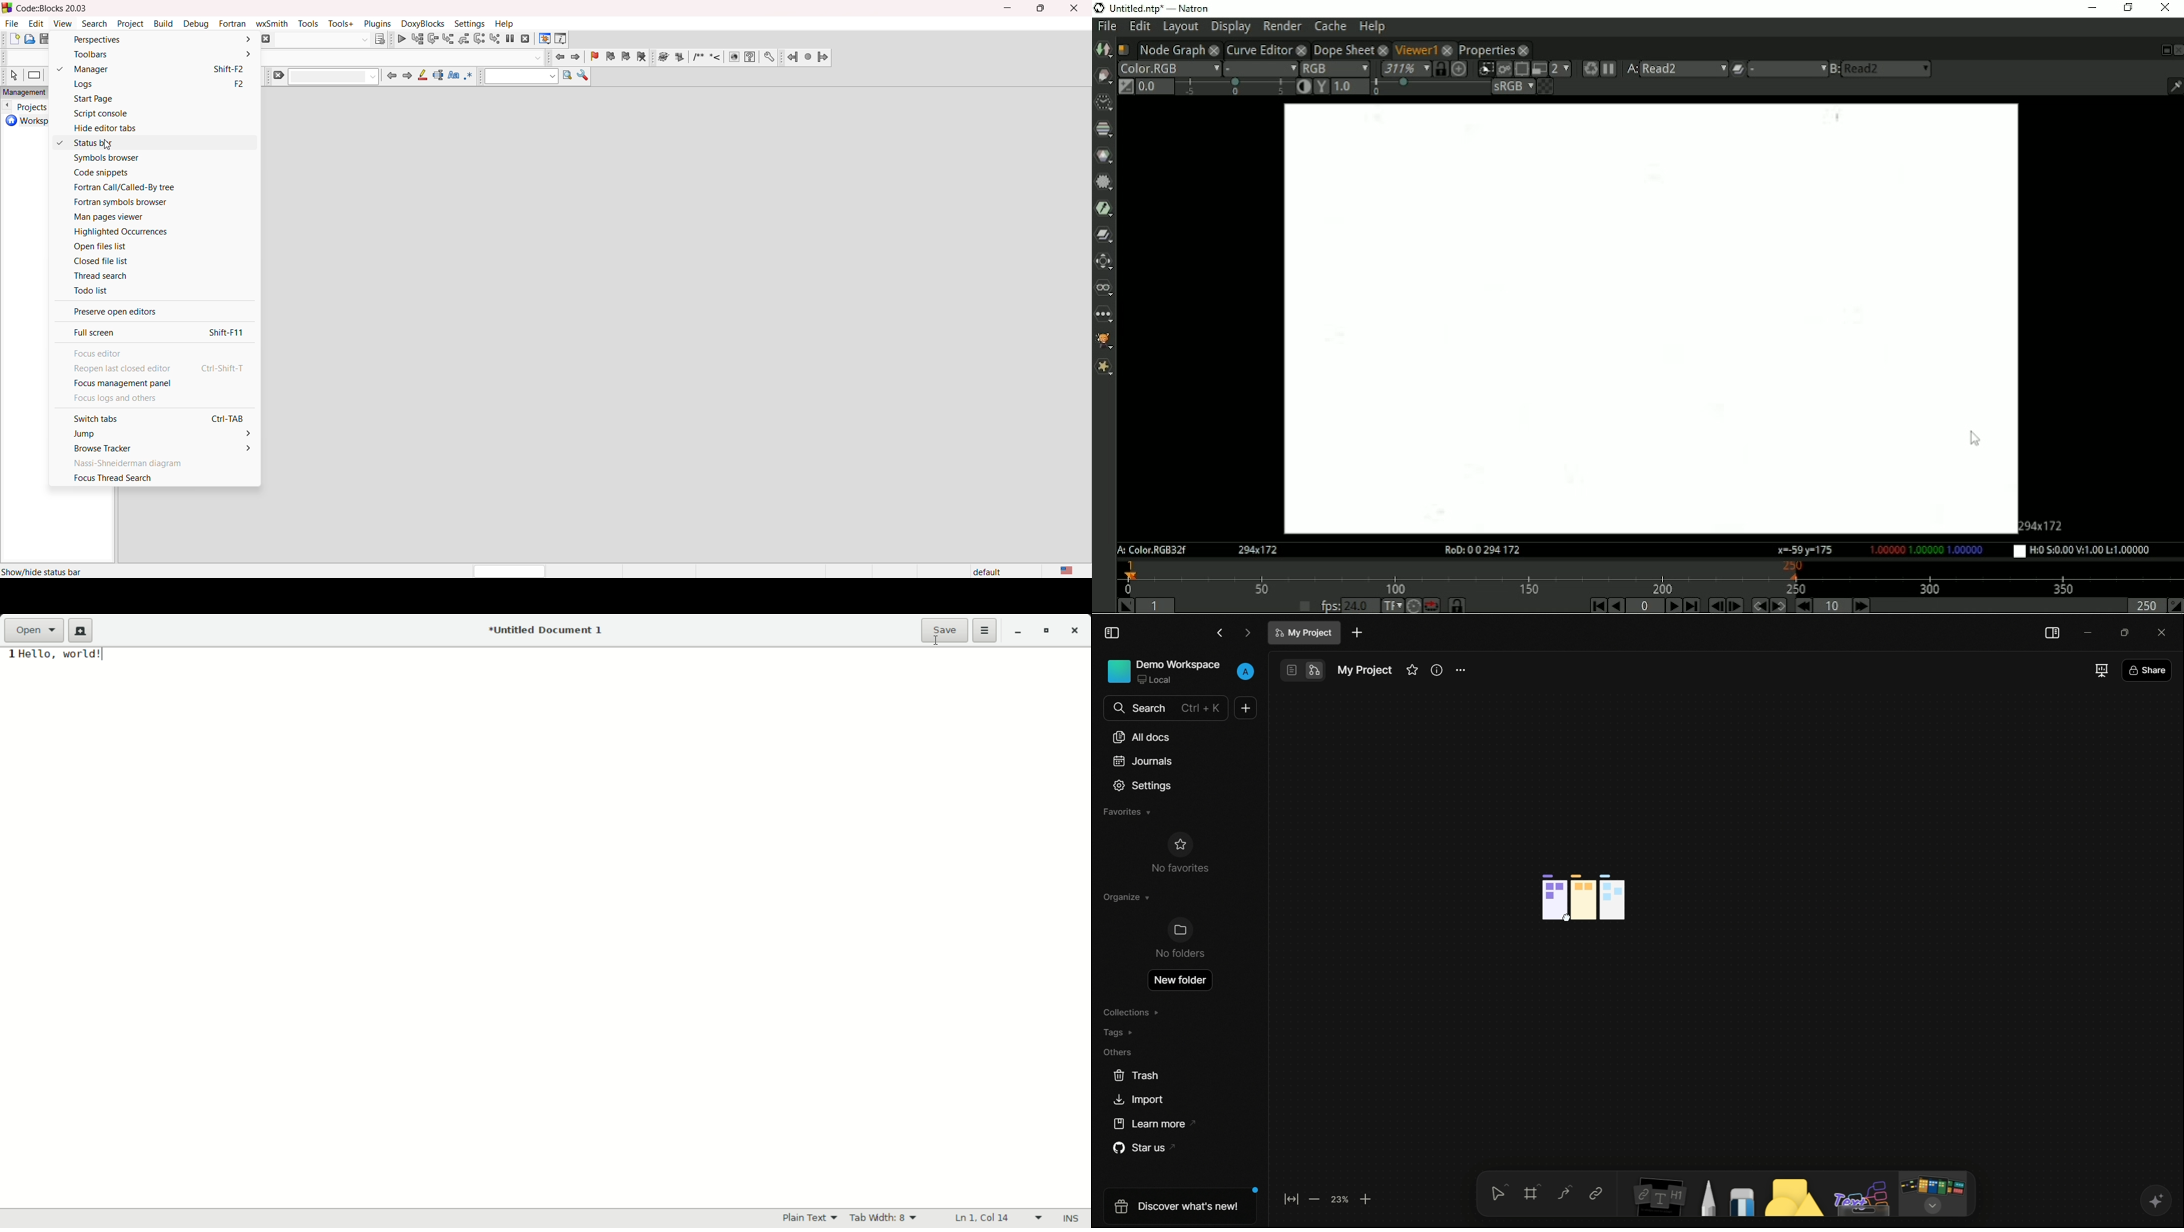  I want to click on shapes, so click(1792, 1197).